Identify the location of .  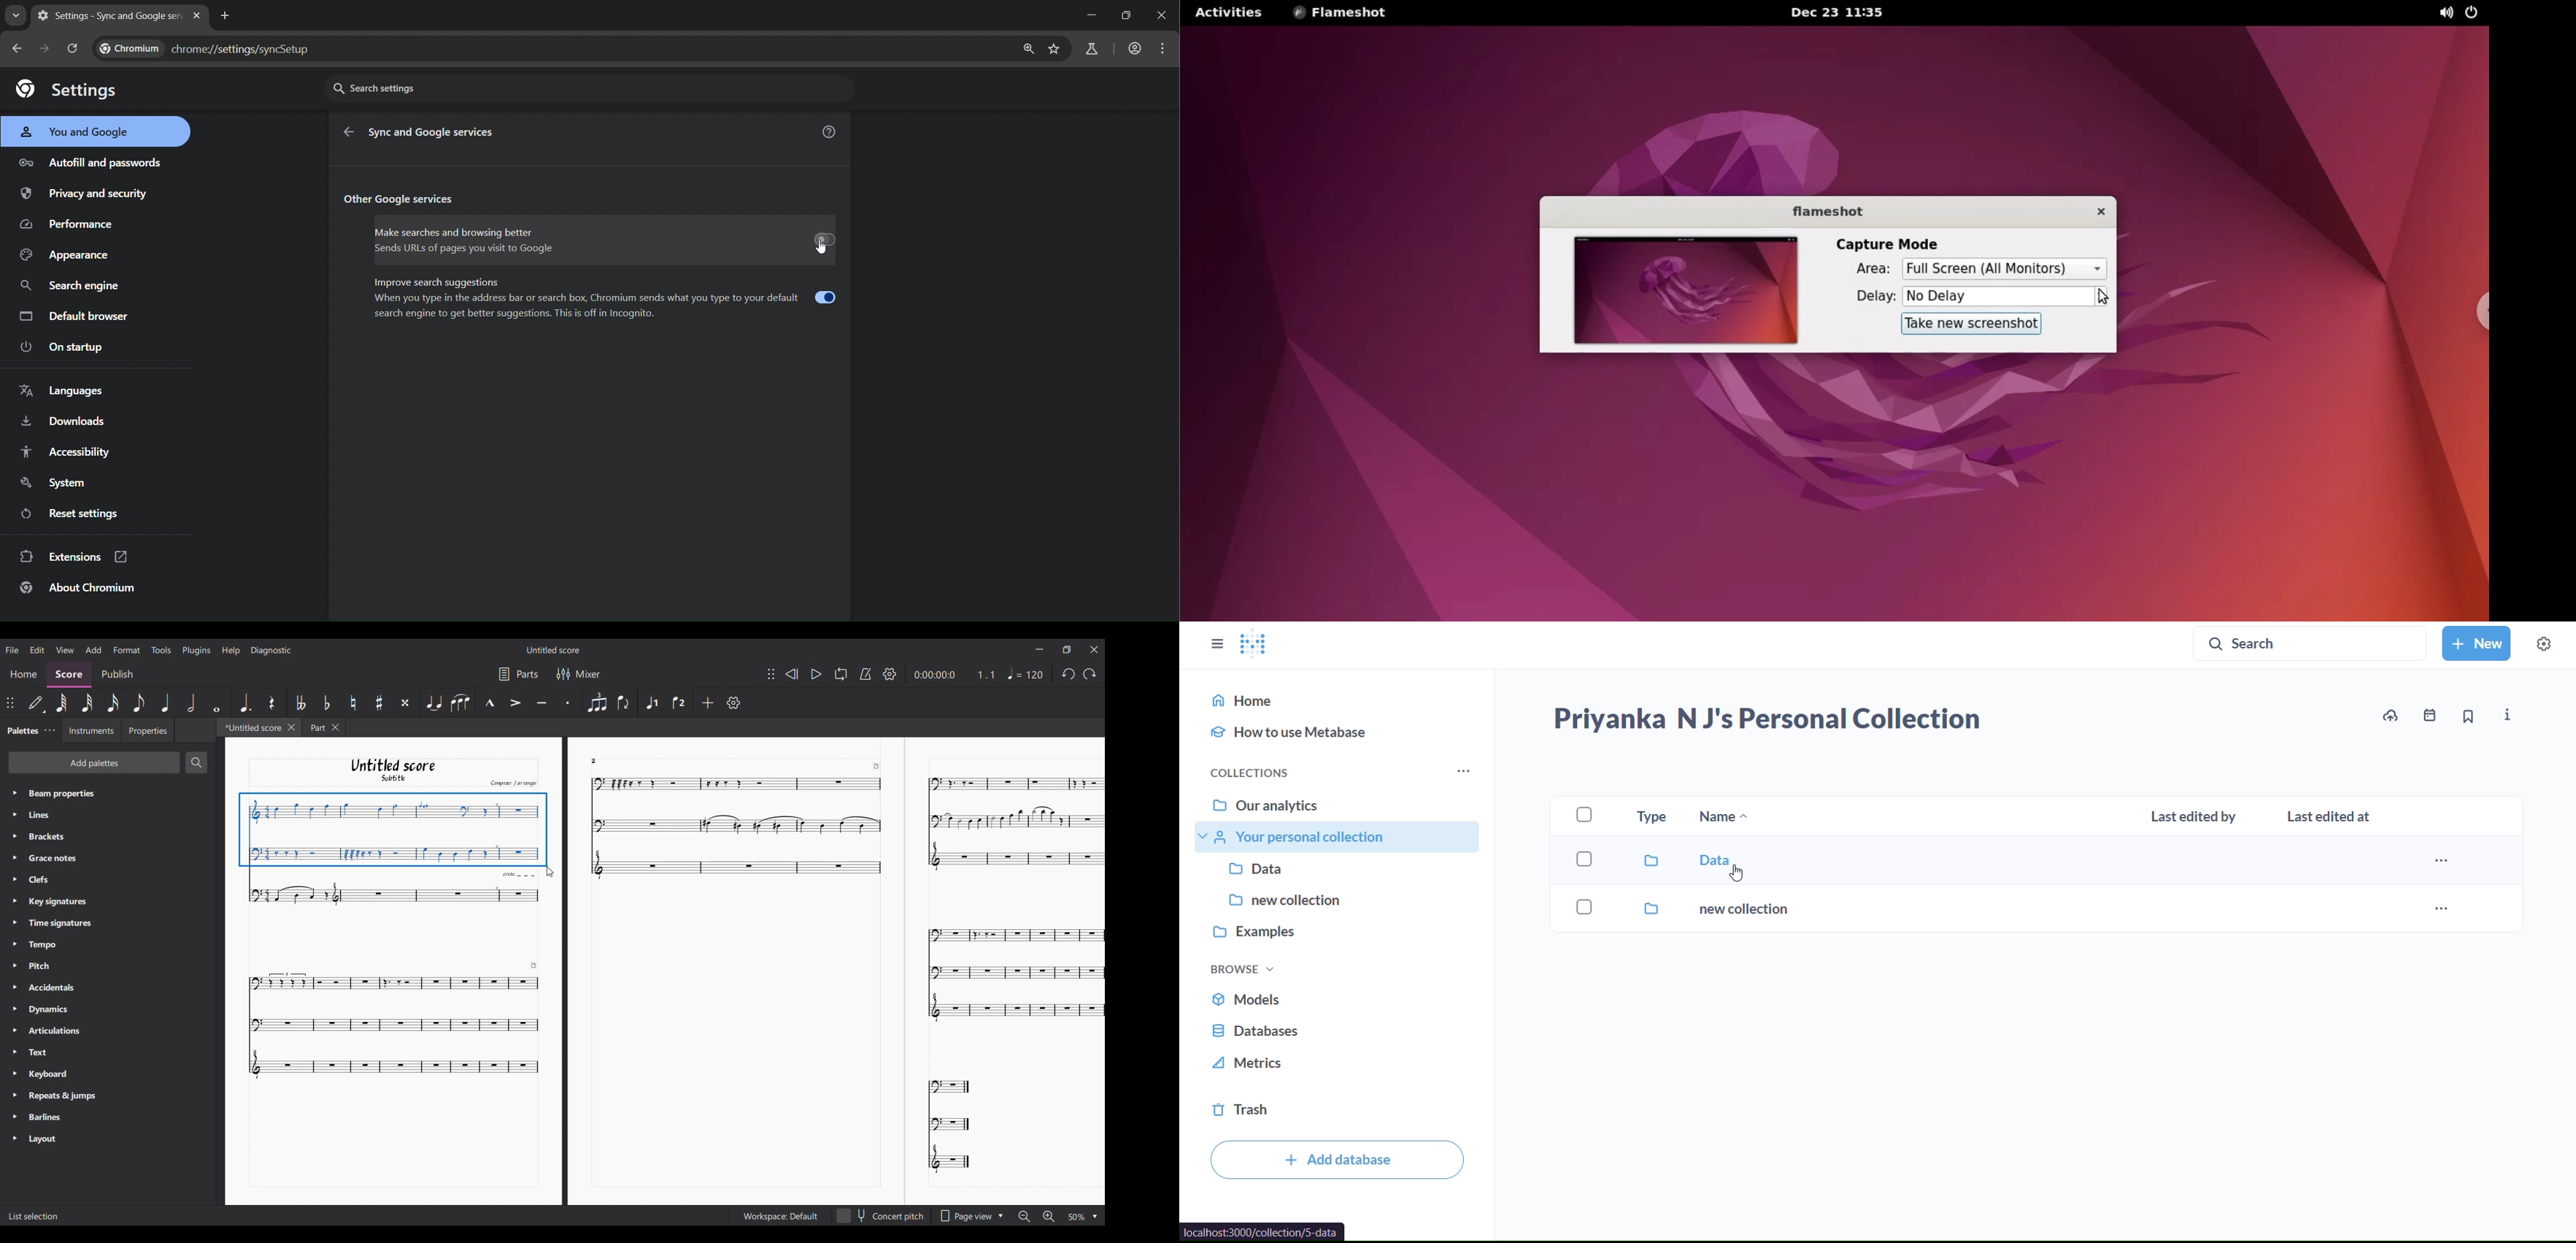
(1018, 819).